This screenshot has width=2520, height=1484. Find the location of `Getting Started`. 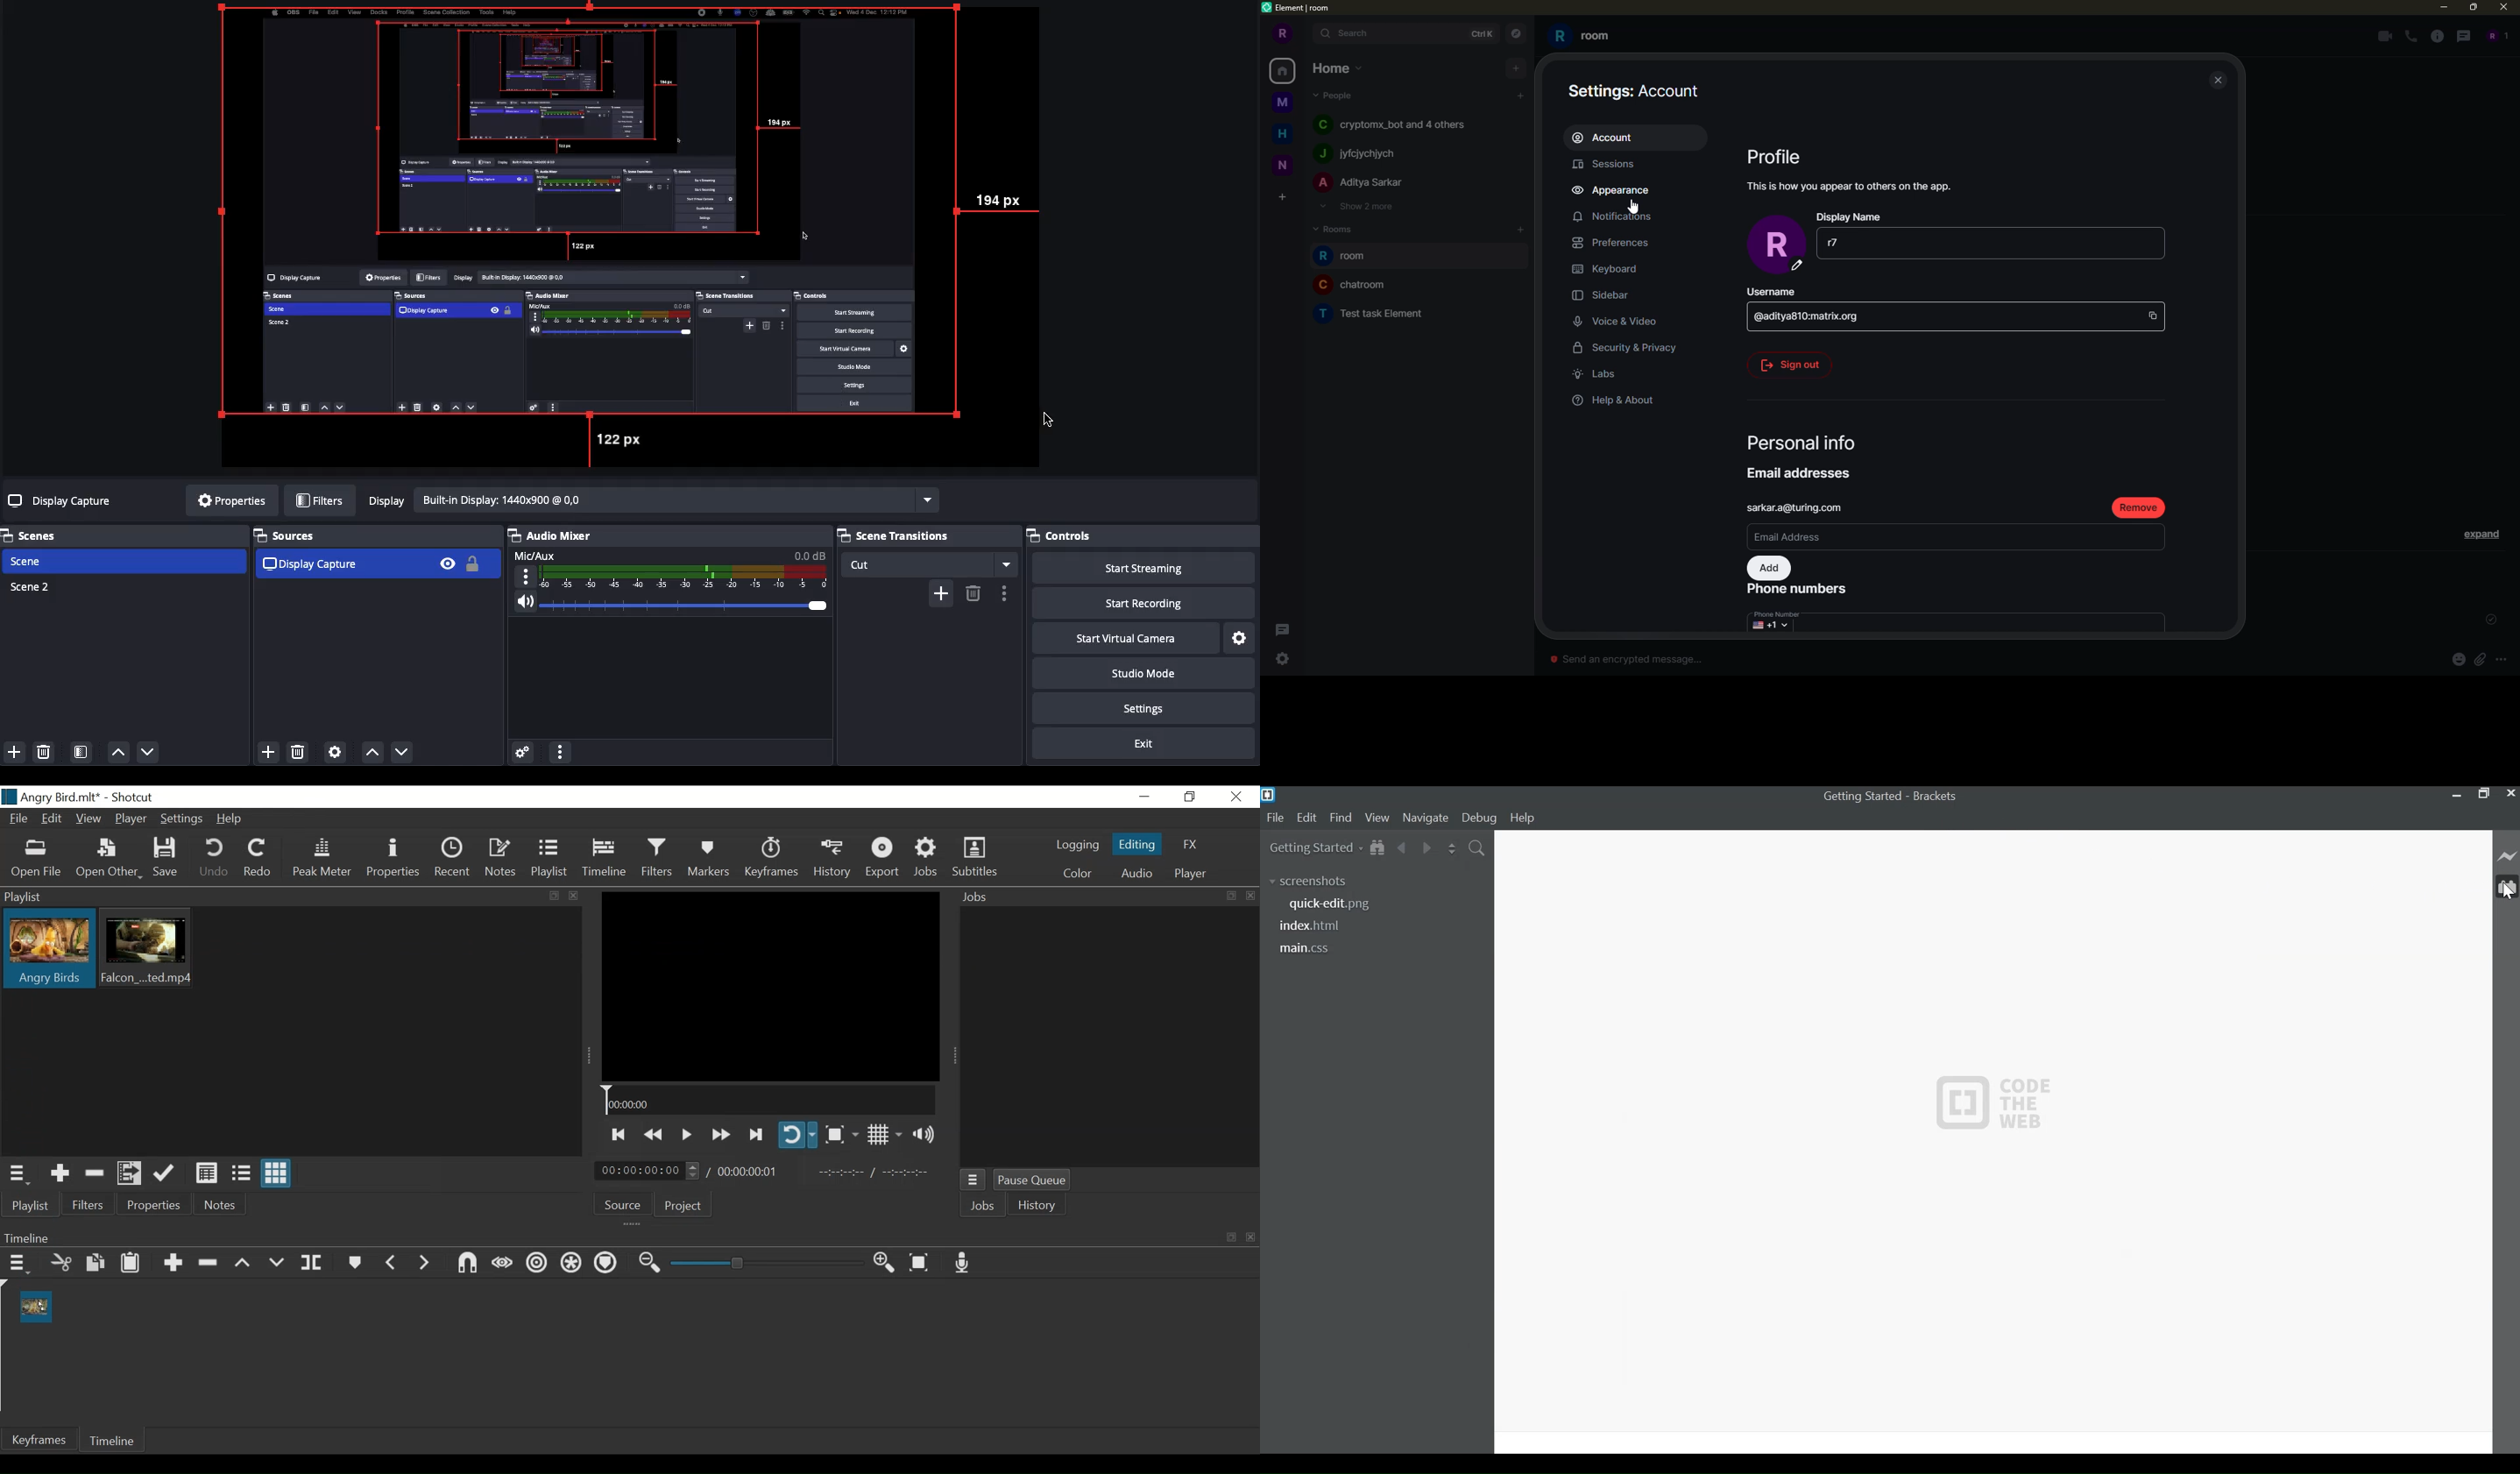

Getting Started is located at coordinates (1314, 848).